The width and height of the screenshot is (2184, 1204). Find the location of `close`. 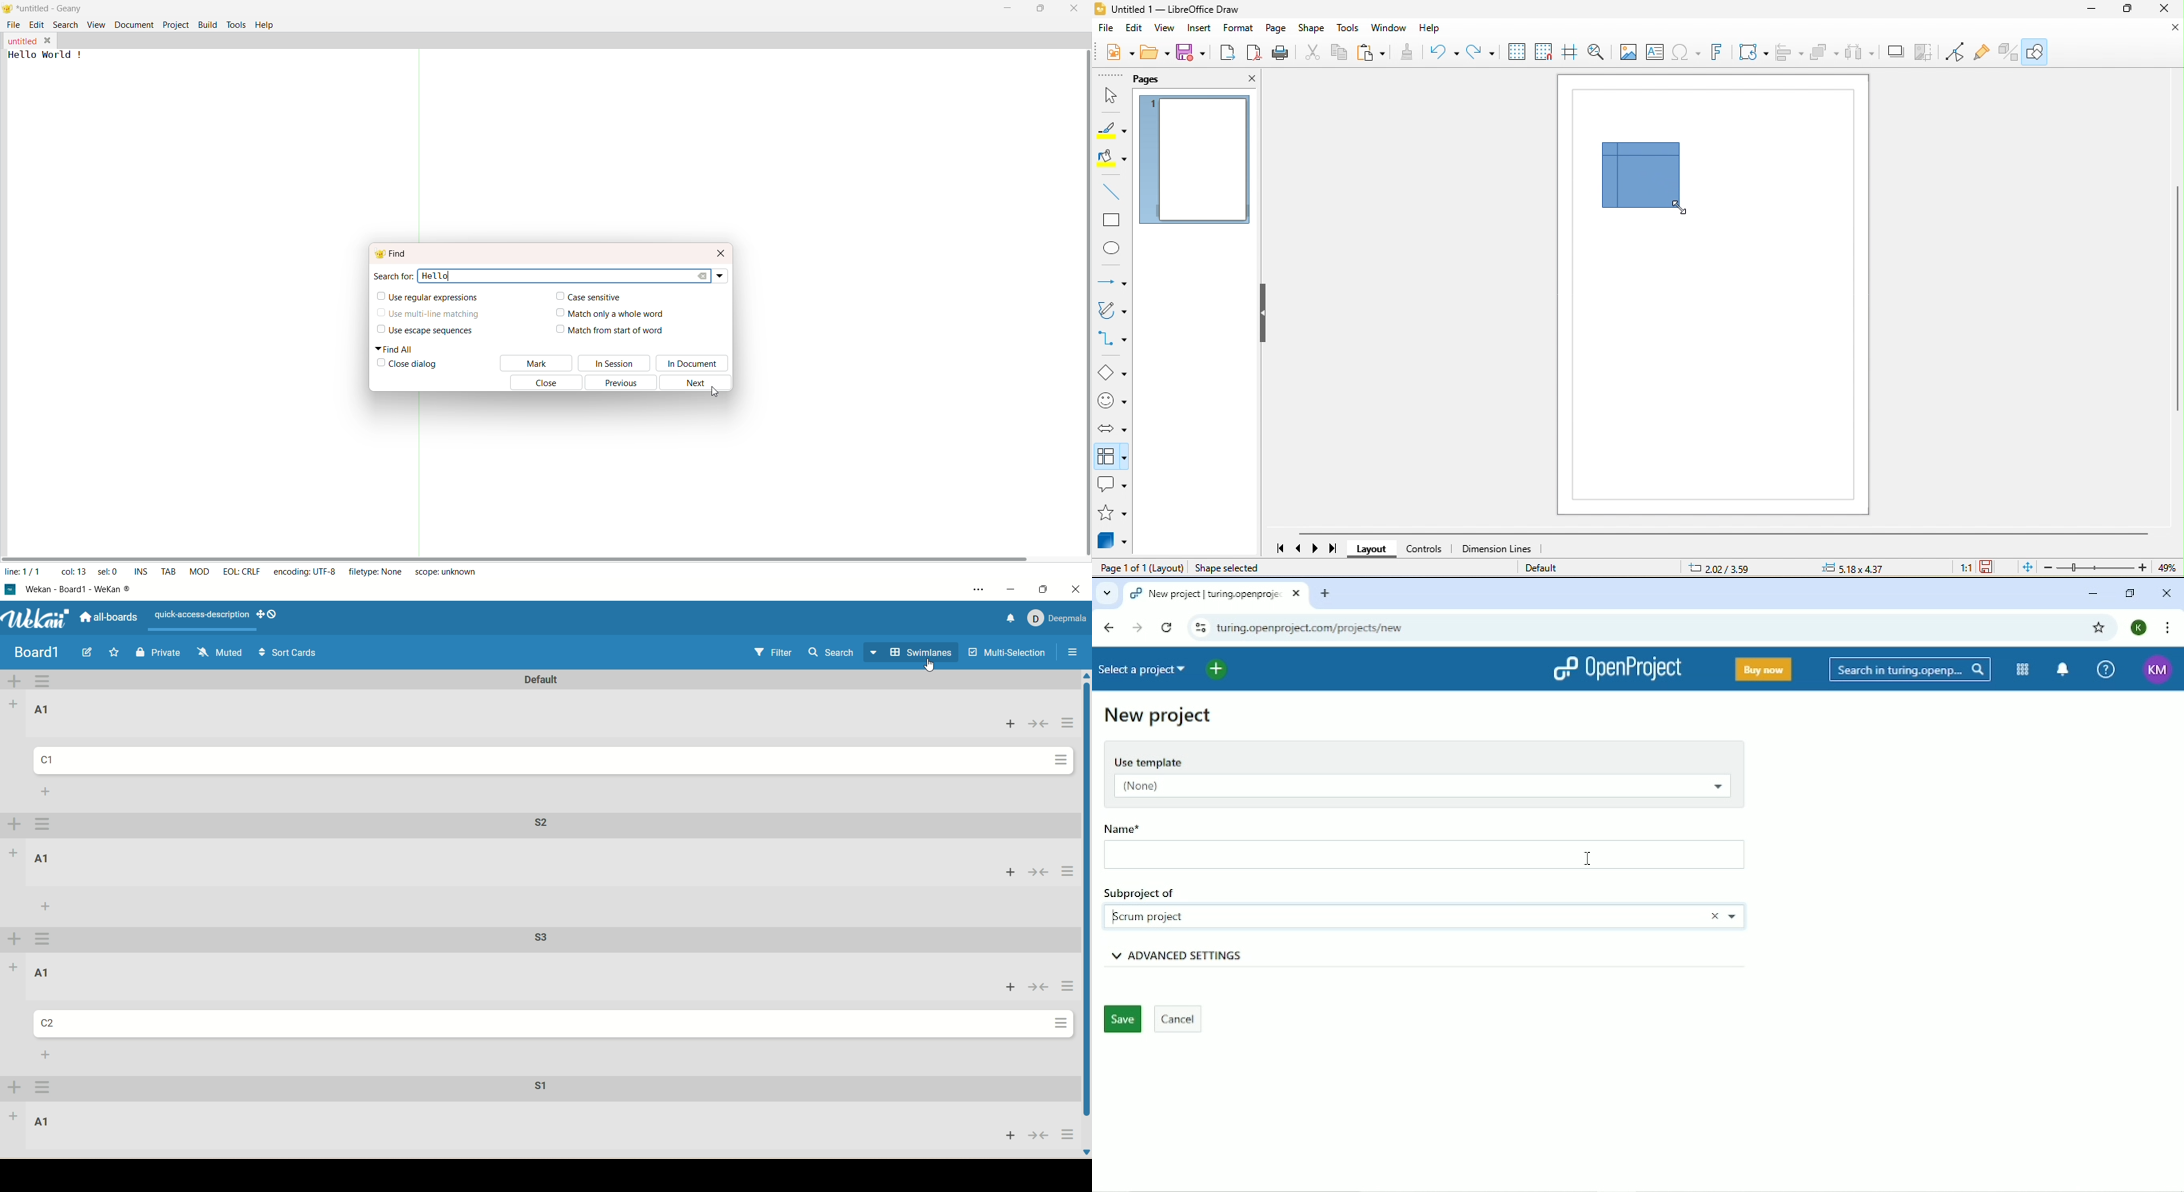

close is located at coordinates (1293, 595).